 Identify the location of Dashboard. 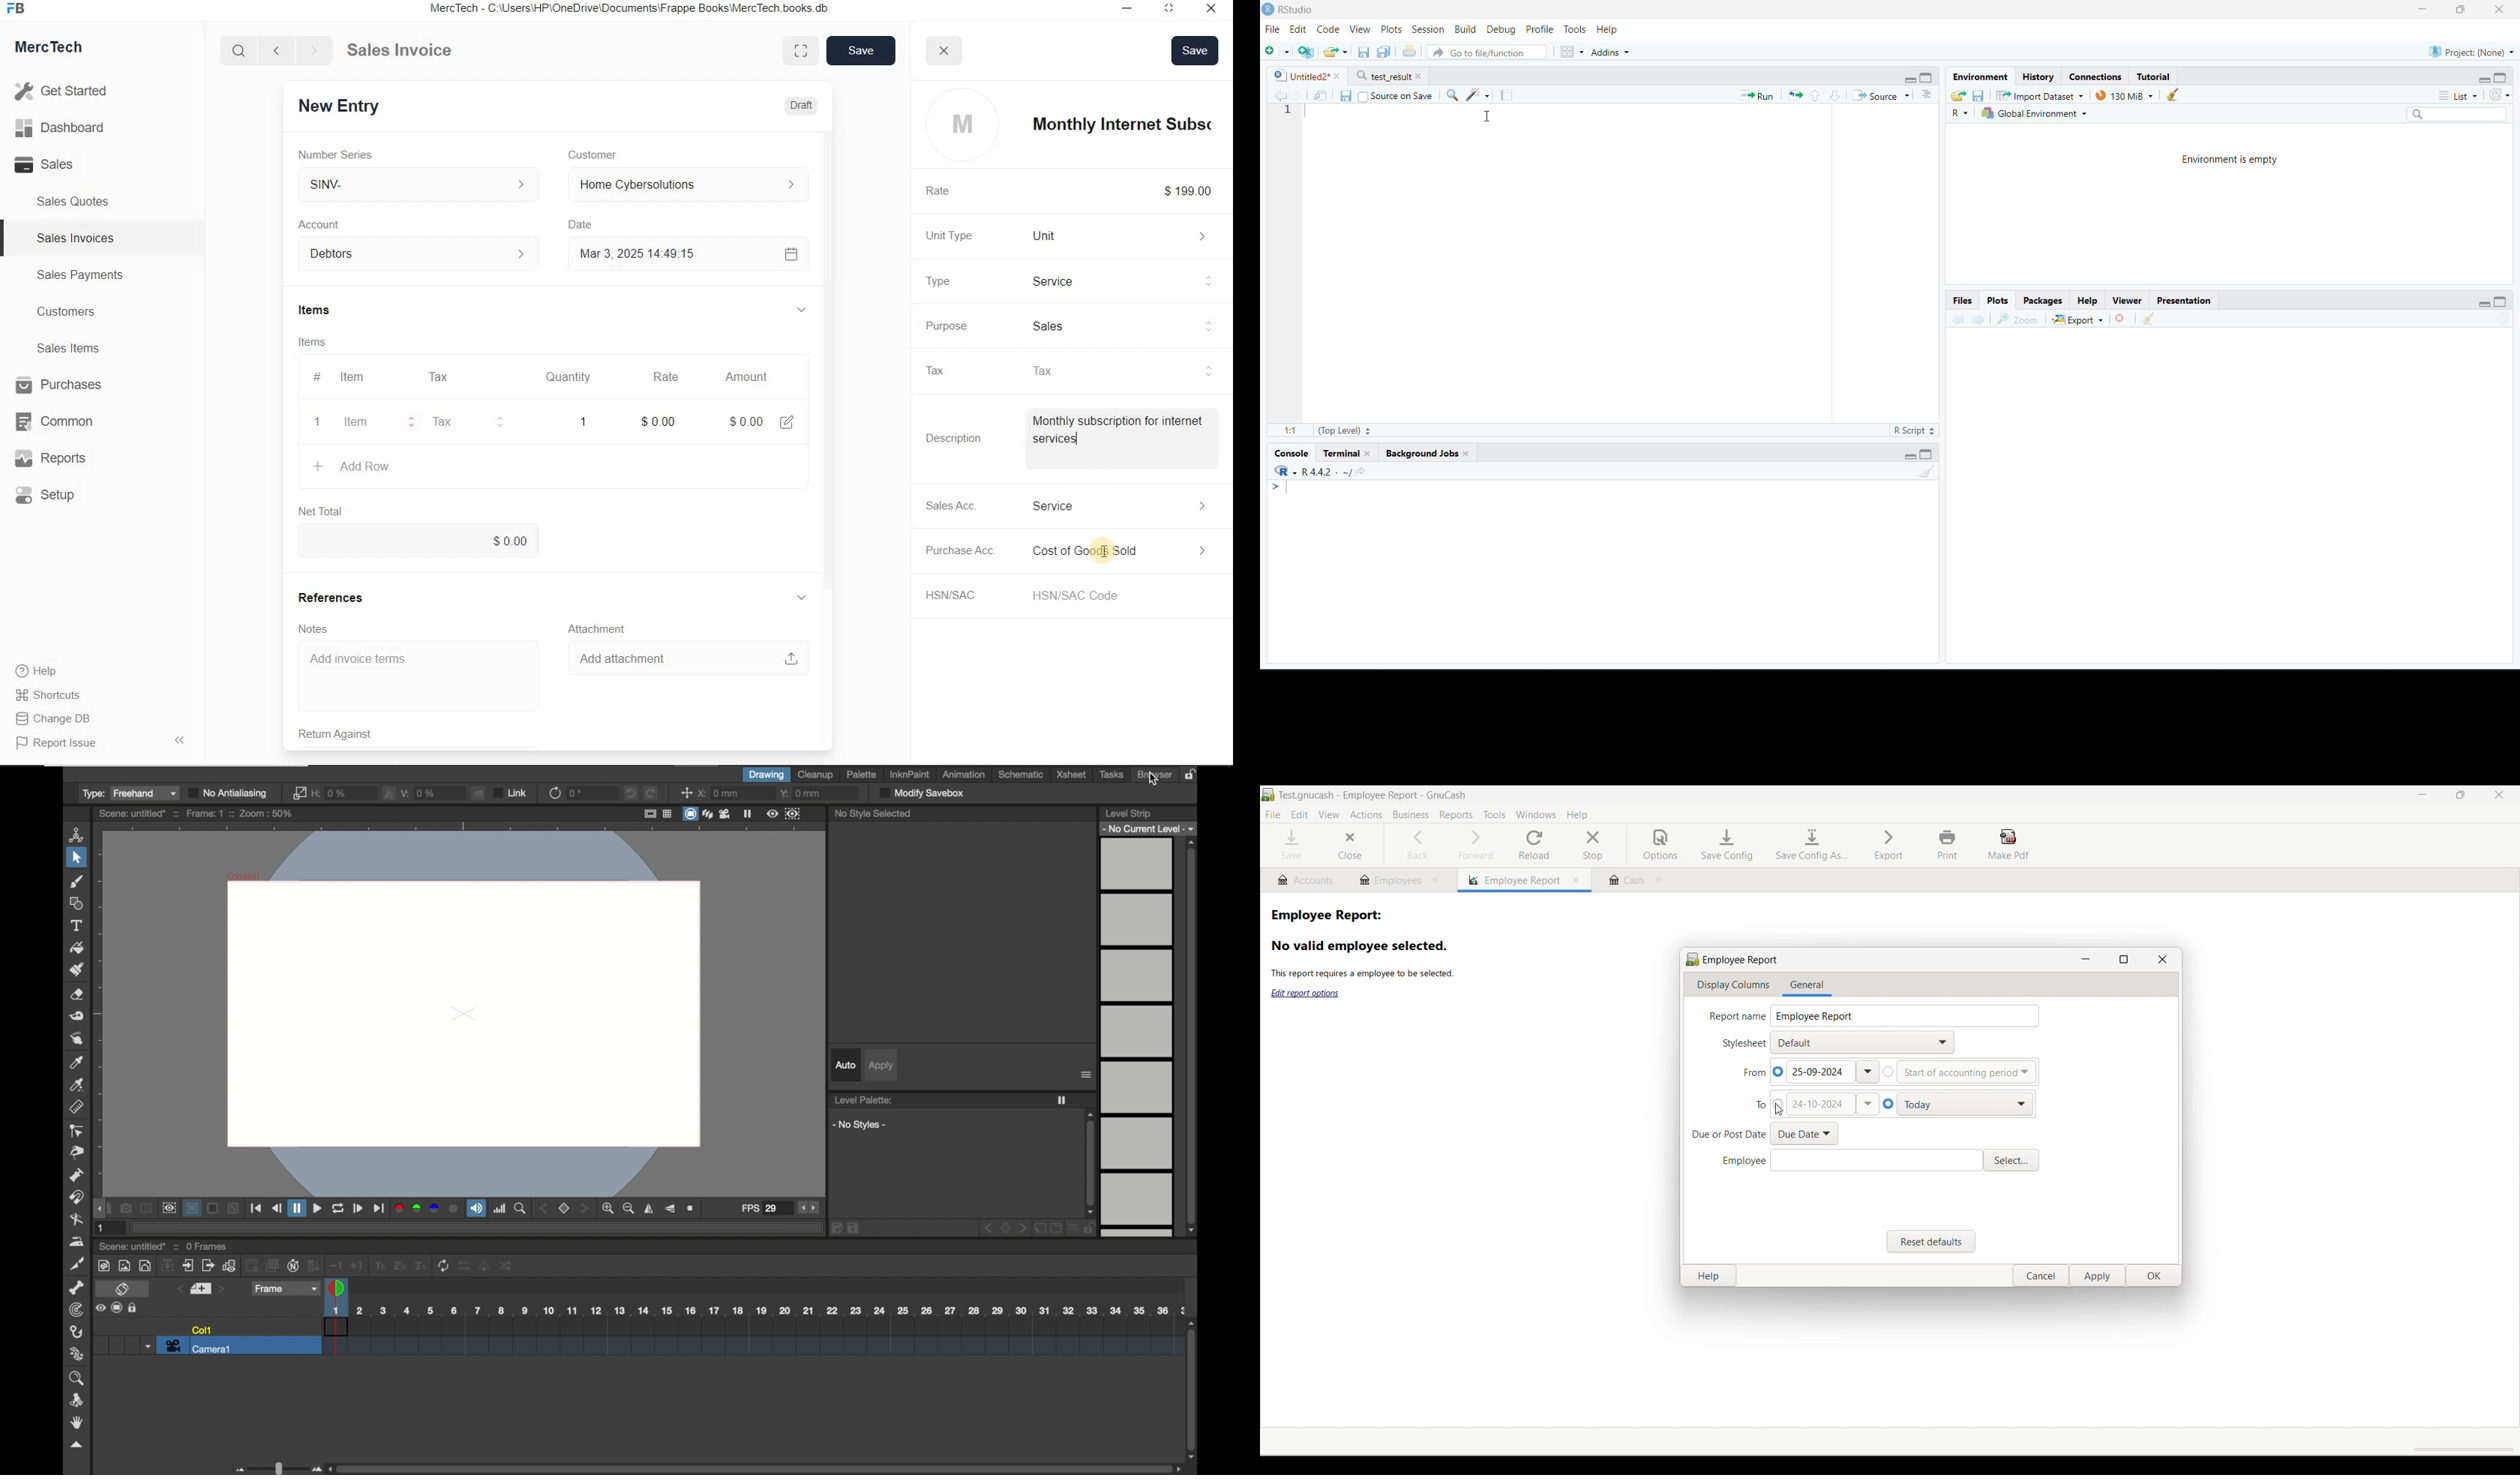
(67, 128).